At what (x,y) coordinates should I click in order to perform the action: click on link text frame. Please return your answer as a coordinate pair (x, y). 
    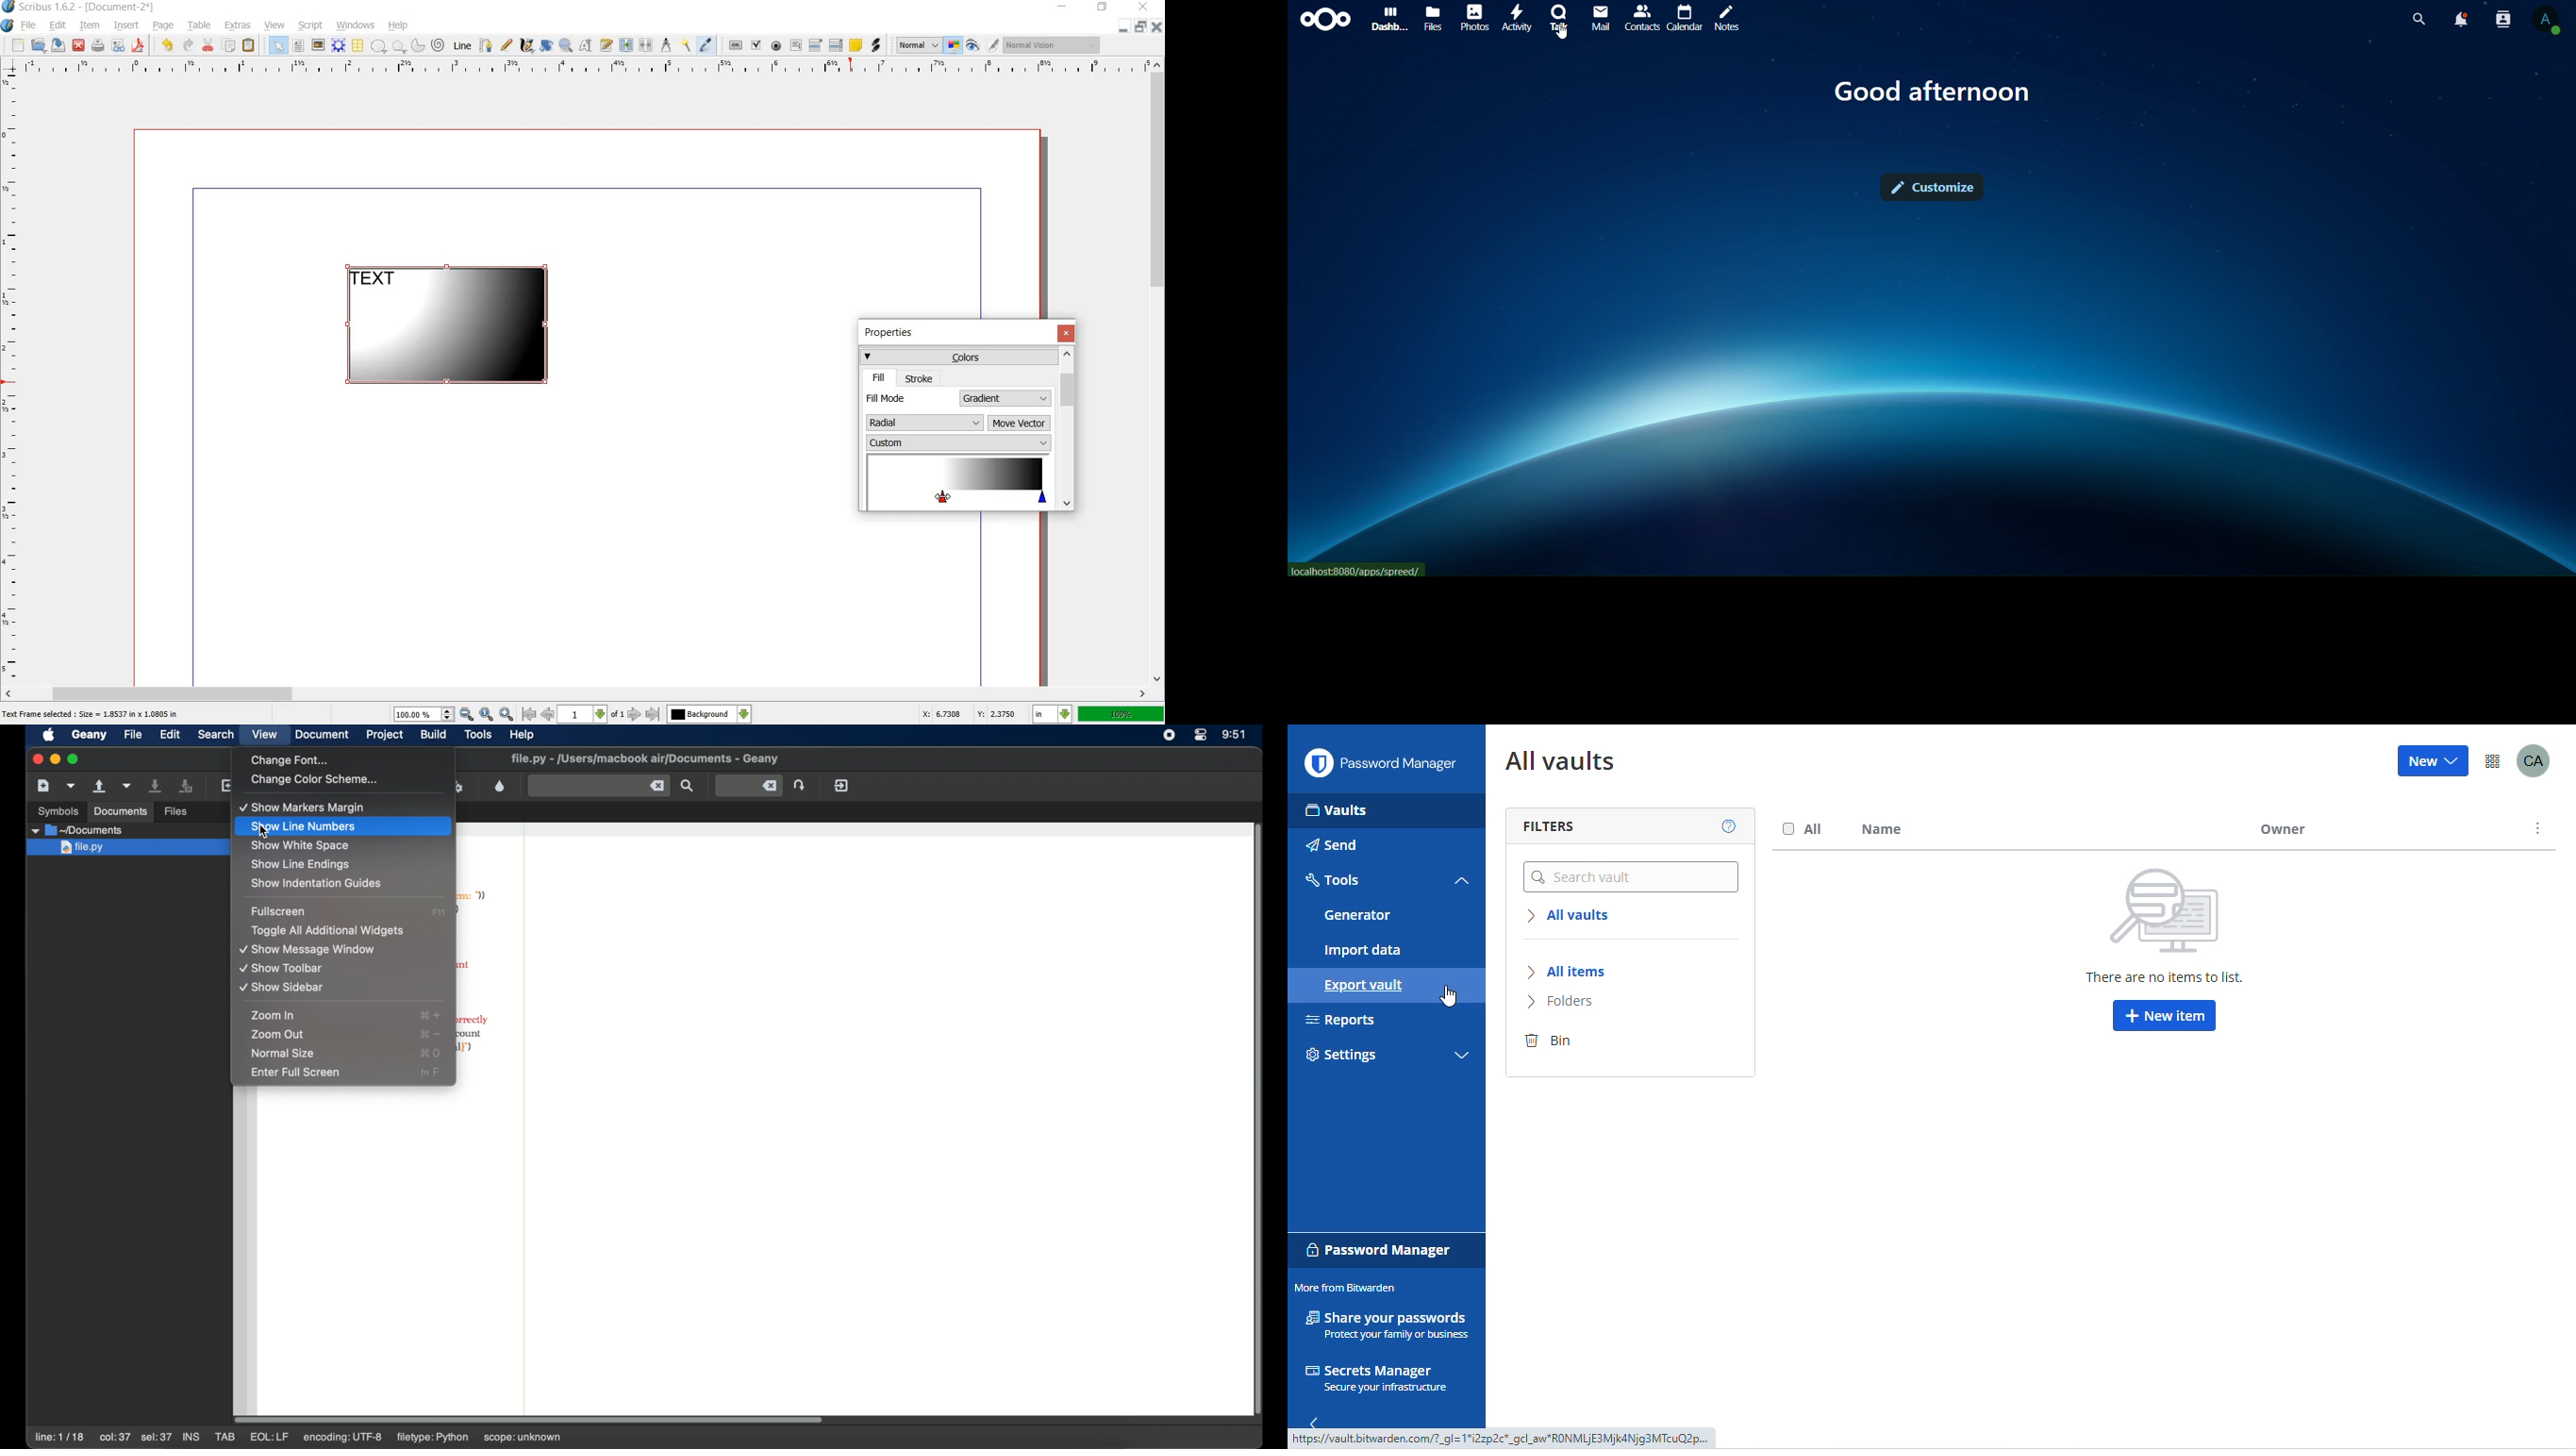
    Looking at the image, I should click on (626, 46).